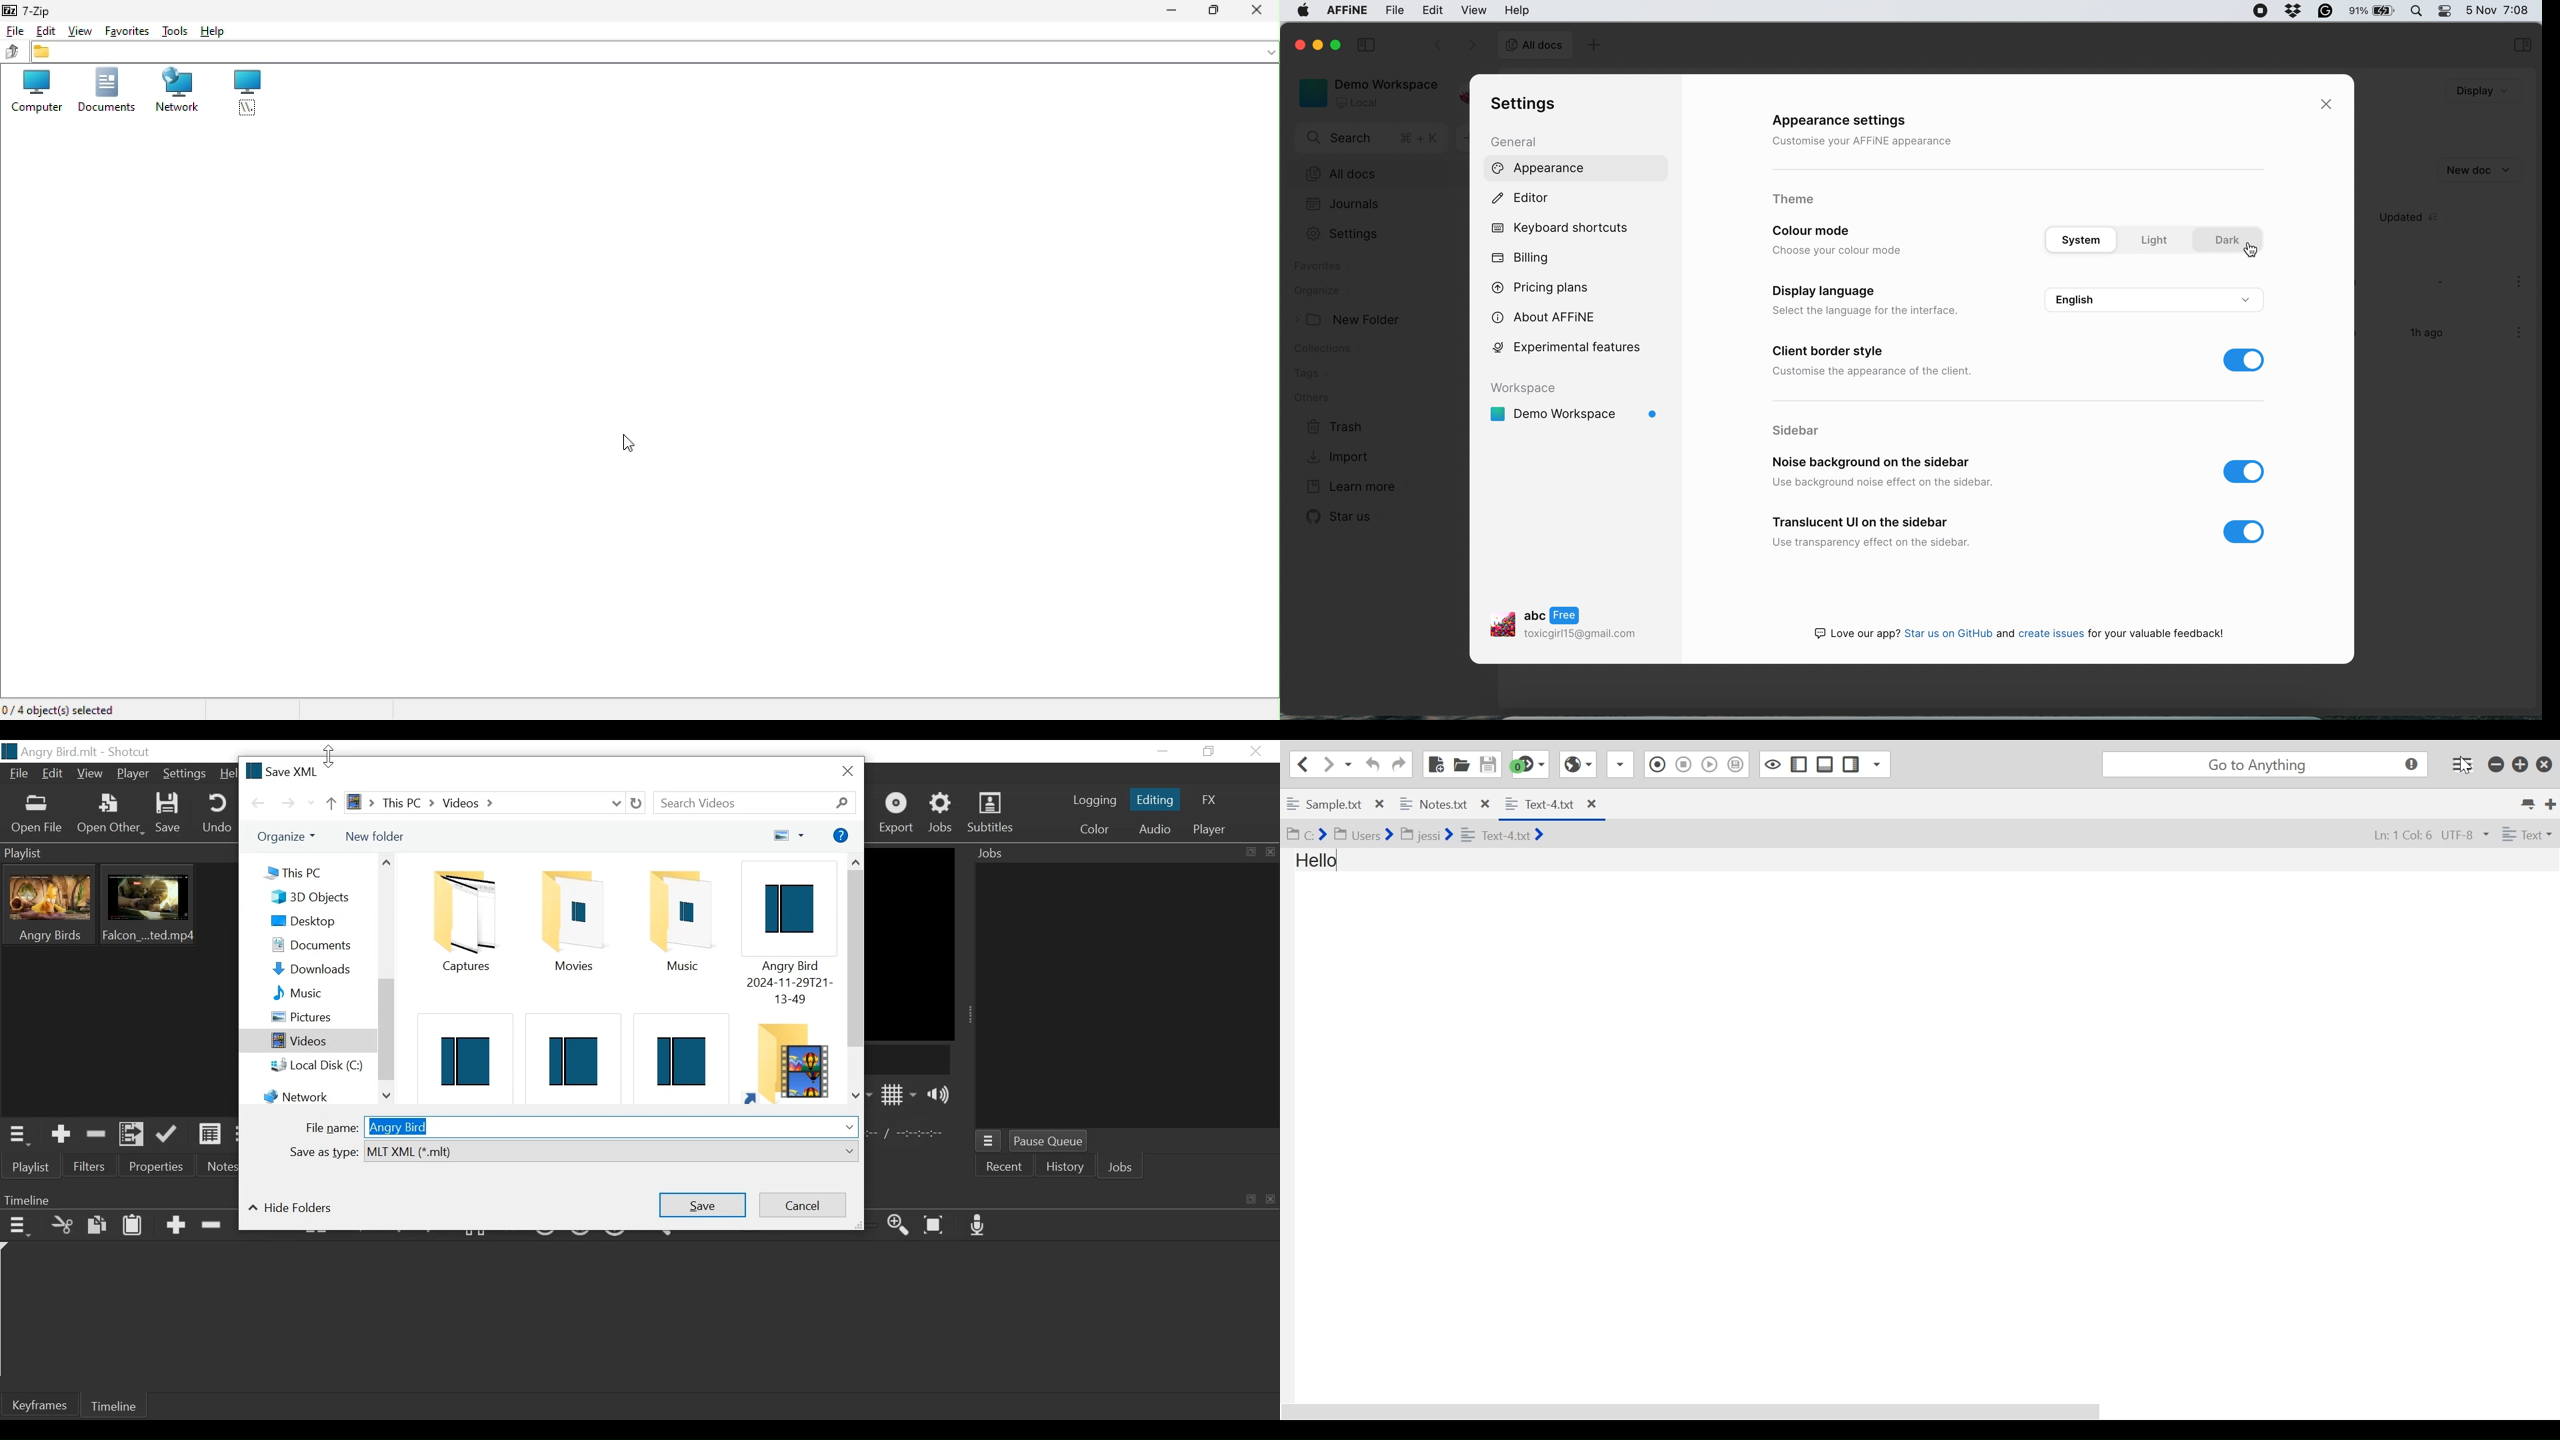 Image resolution: width=2576 pixels, height=1456 pixels. Describe the element at coordinates (321, 1066) in the screenshot. I see `Local Disk (C:)` at that location.